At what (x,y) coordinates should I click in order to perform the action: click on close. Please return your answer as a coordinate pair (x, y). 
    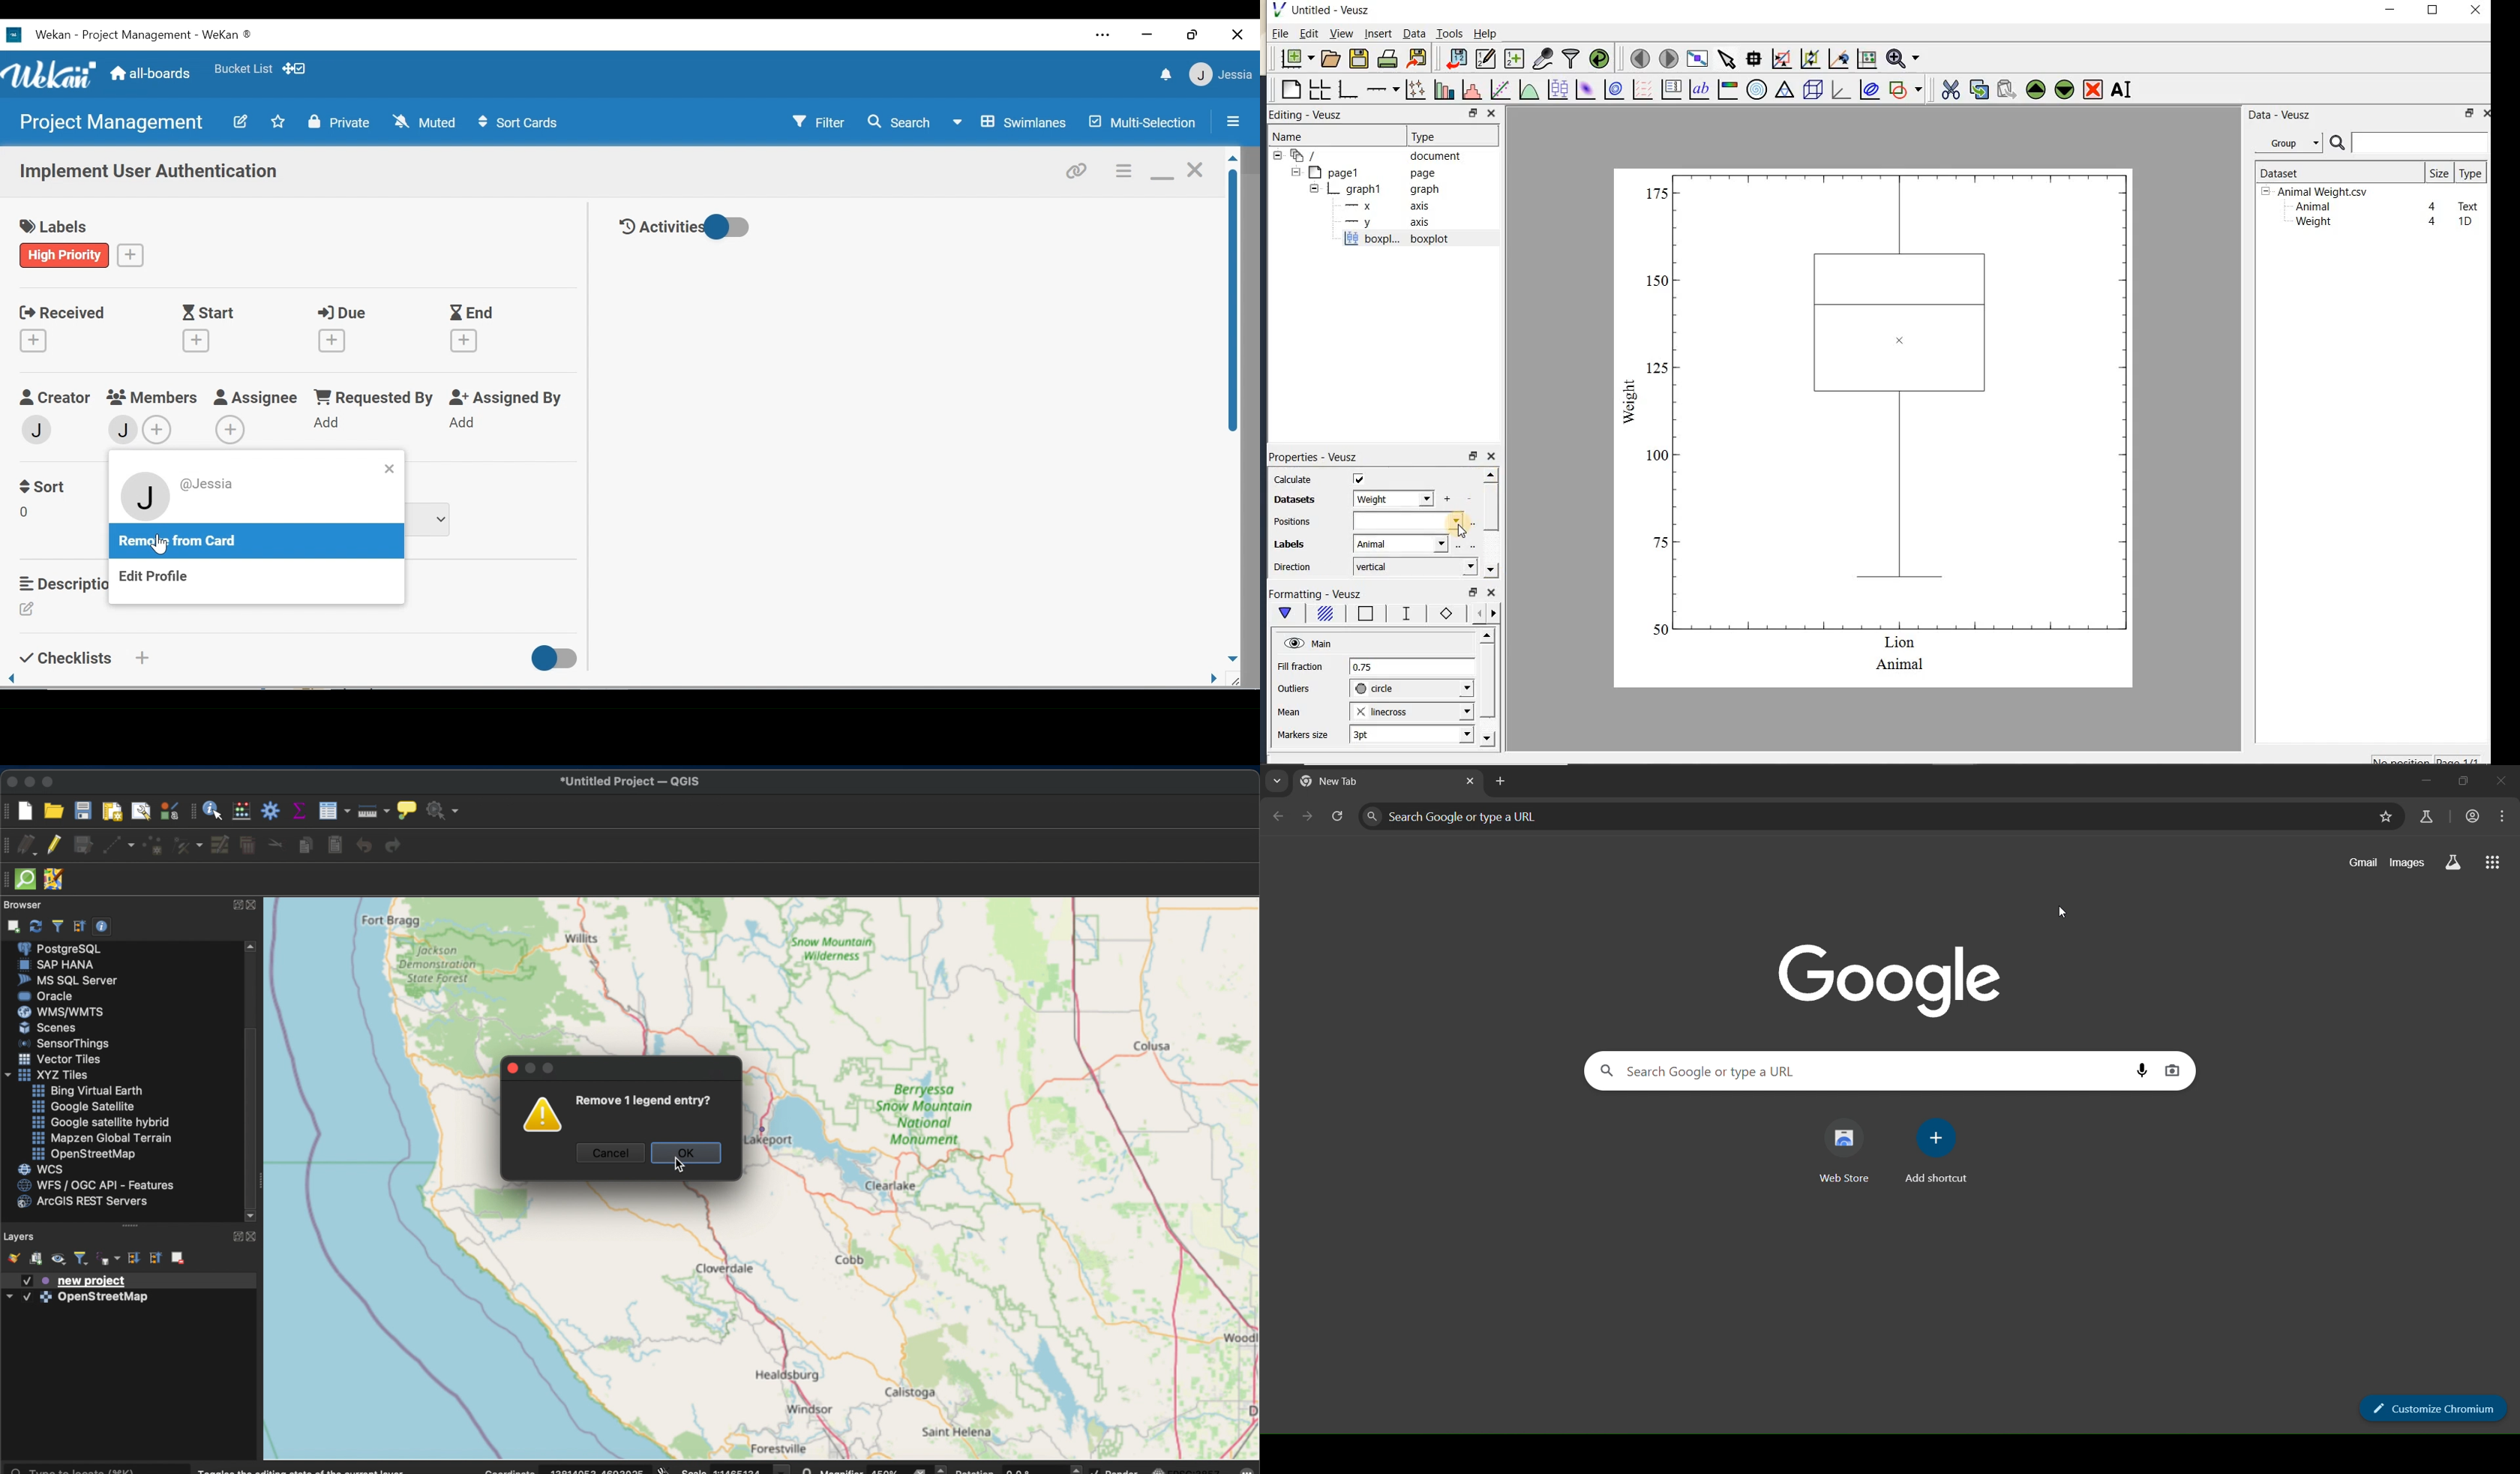
    Looking at the image, I should click on (389, 469).